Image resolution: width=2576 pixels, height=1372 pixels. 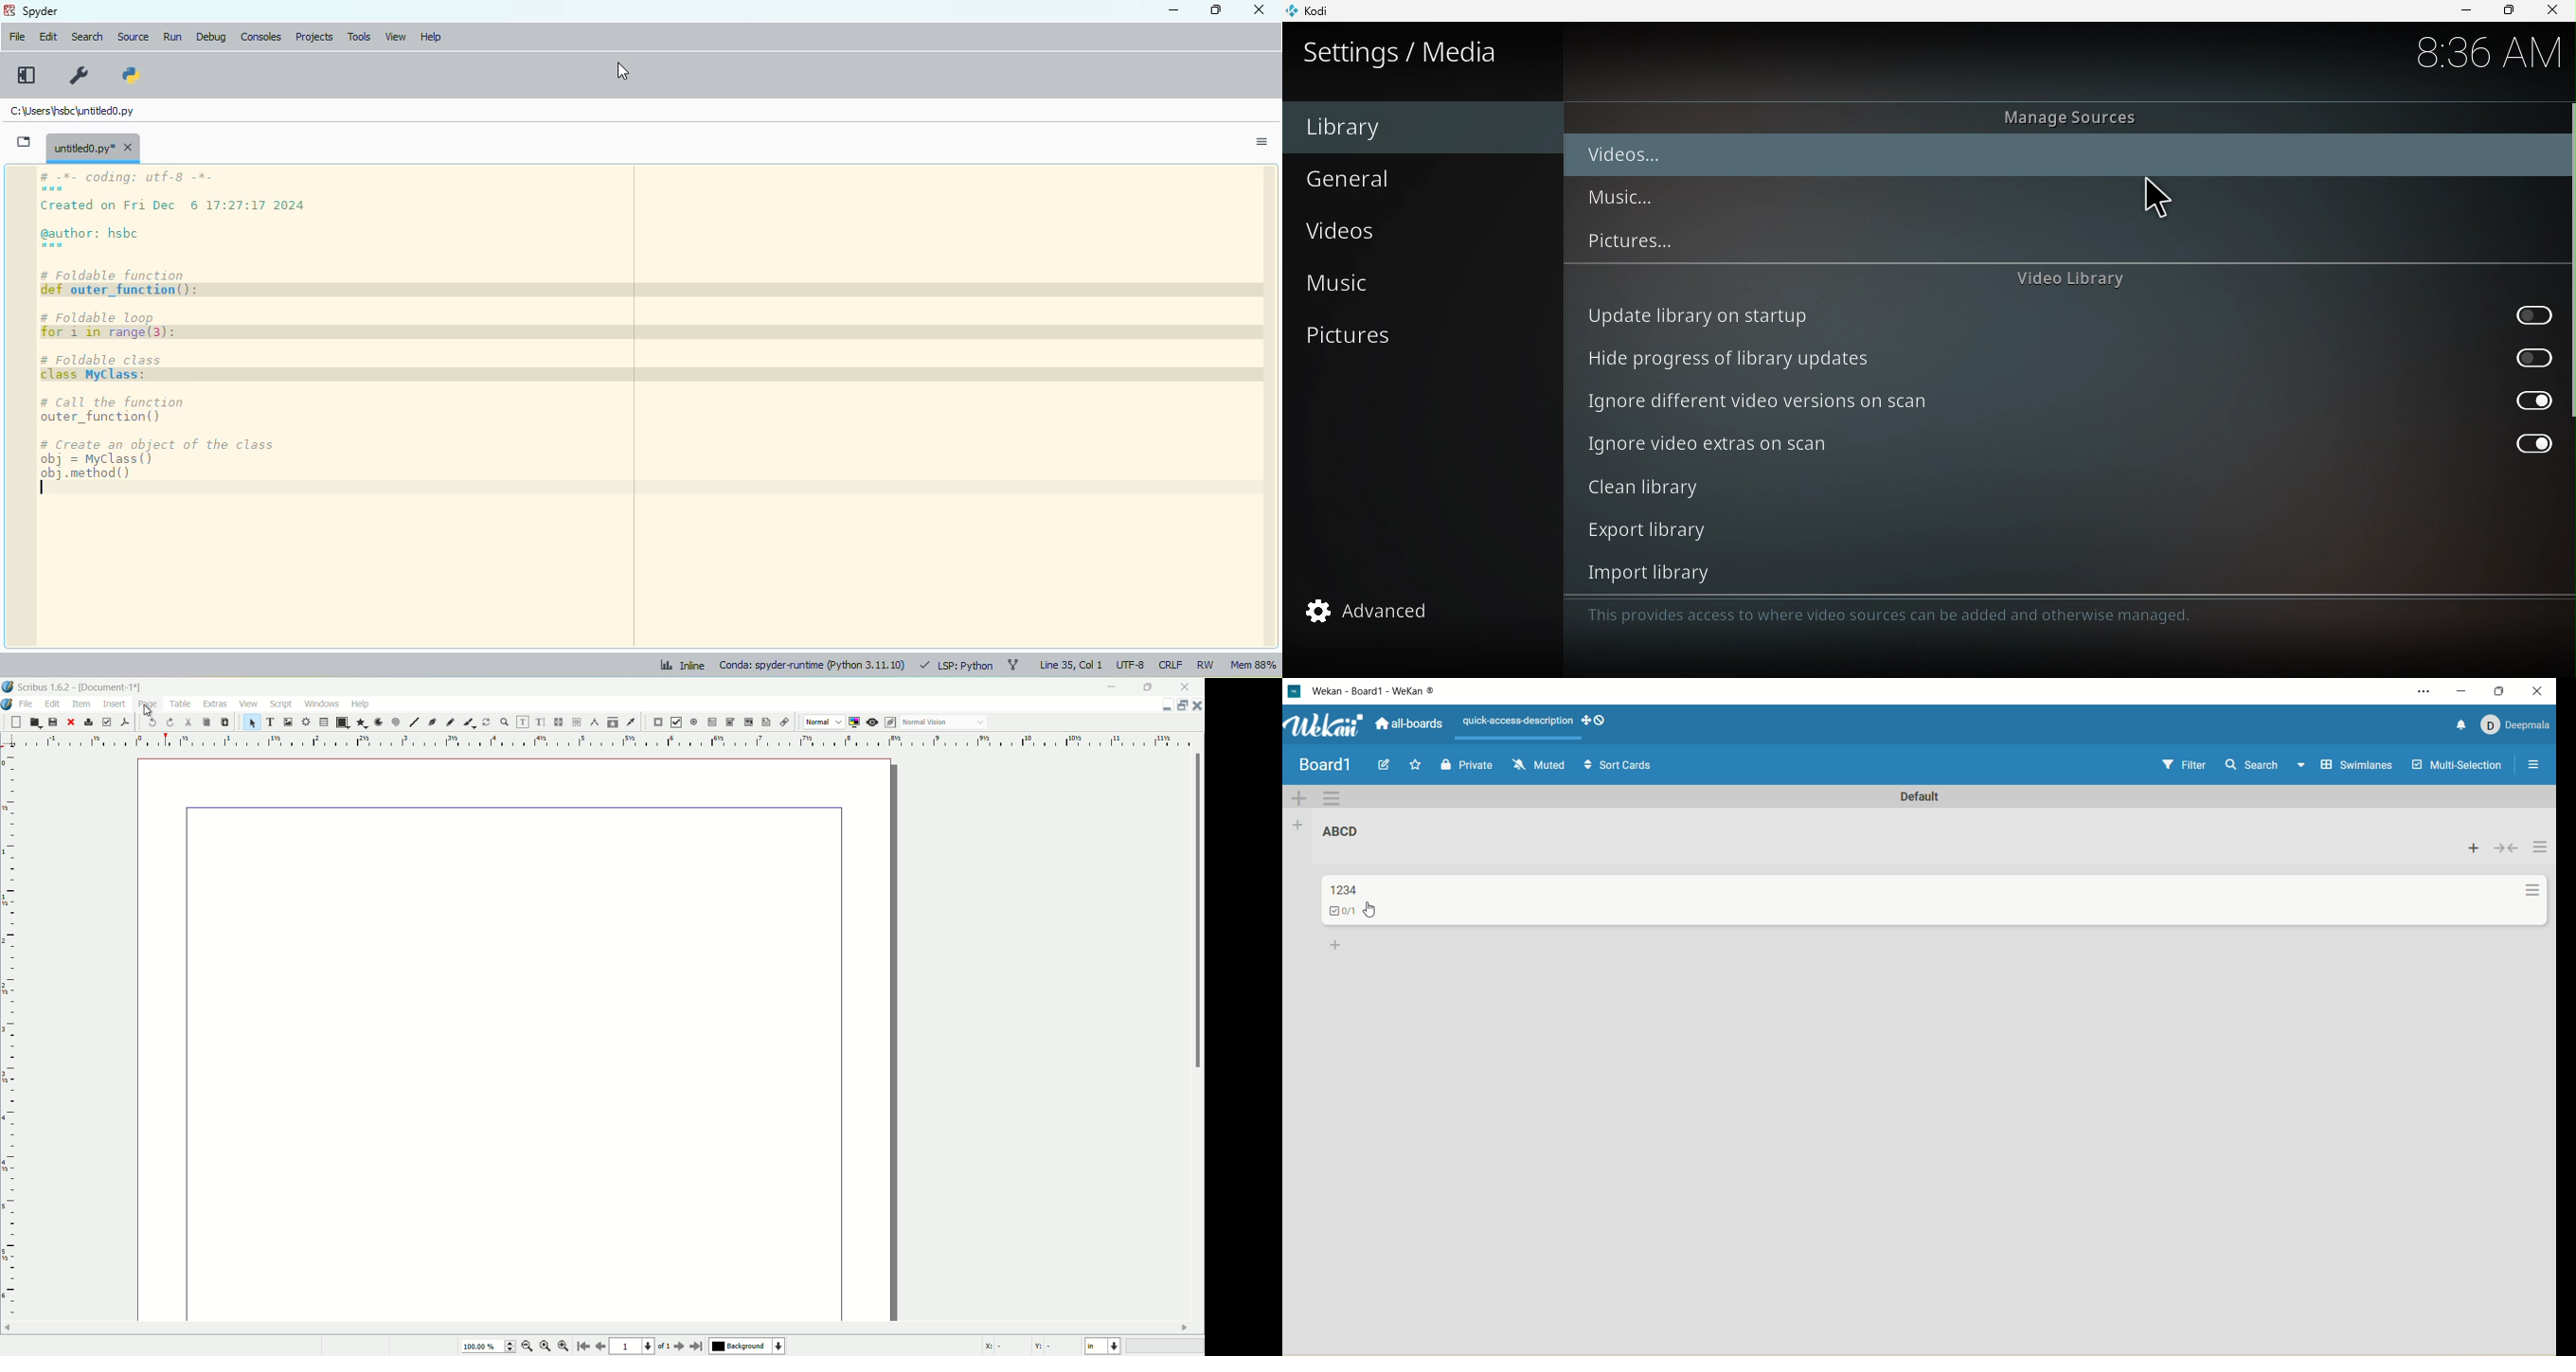 I want to click on browse tabs, so click(x=24, y=142).